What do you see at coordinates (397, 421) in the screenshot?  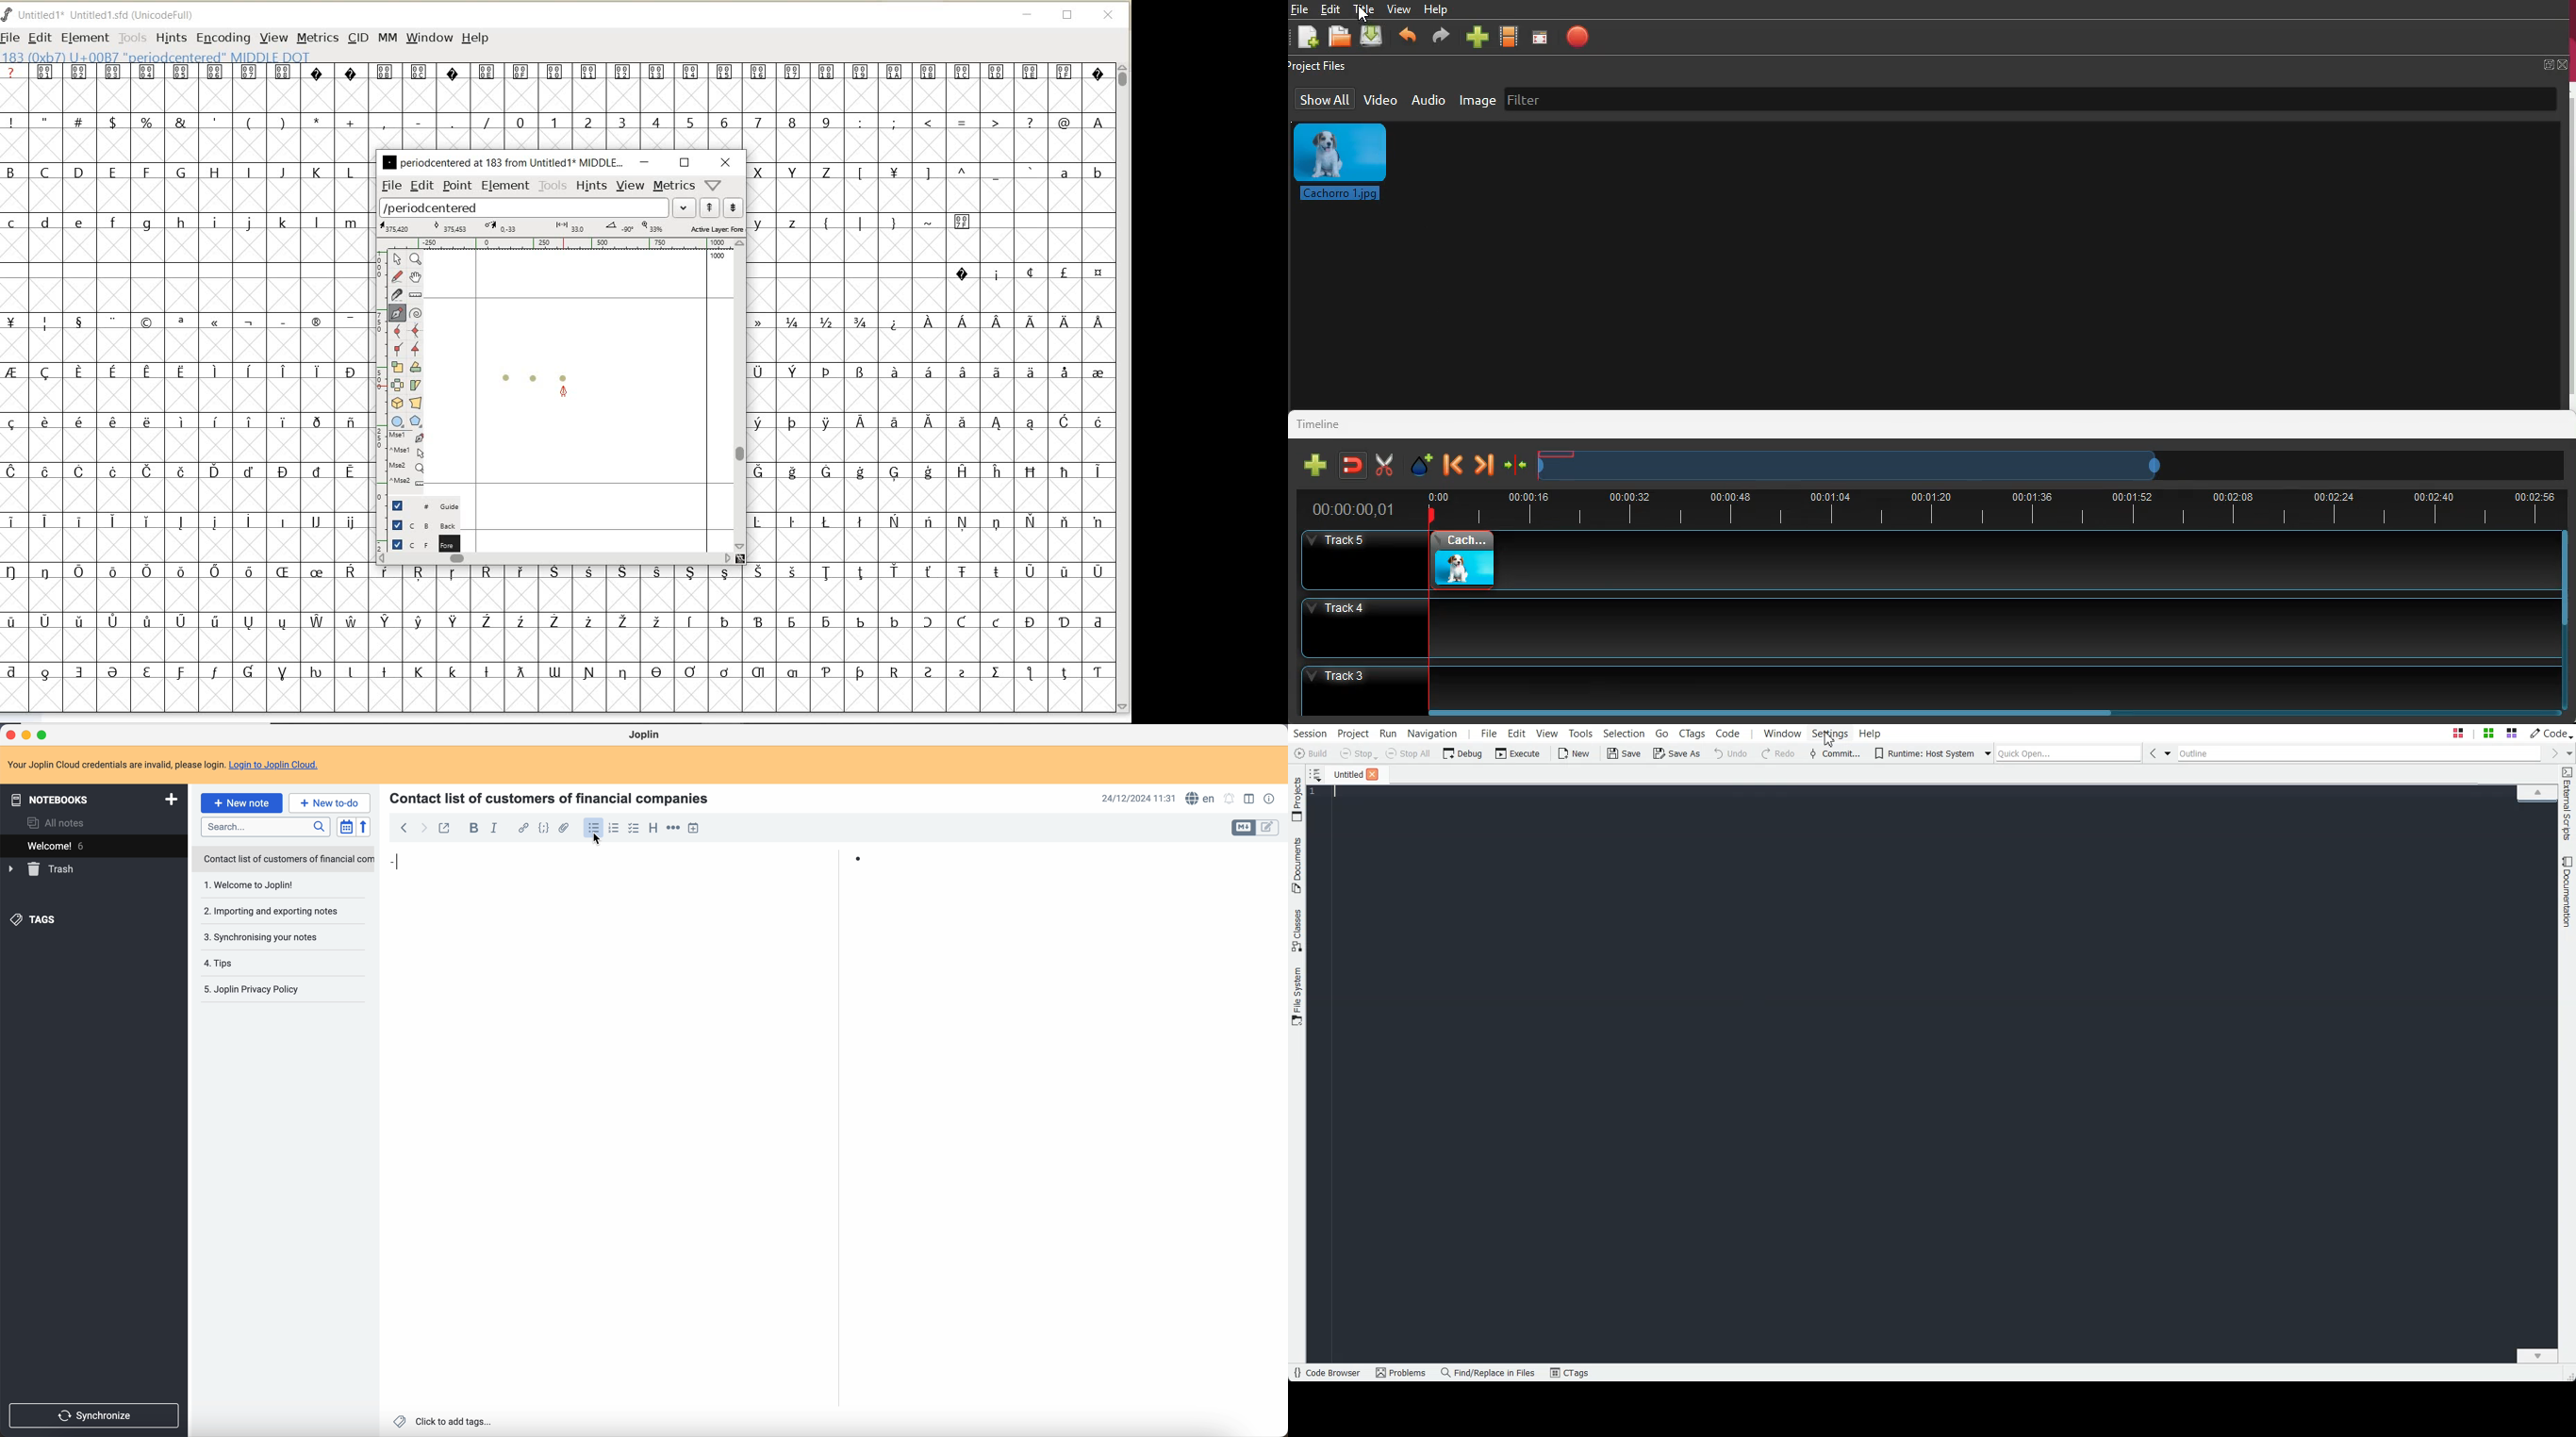 I see `rectangle or ellipse` at bounding box center [397, 421].